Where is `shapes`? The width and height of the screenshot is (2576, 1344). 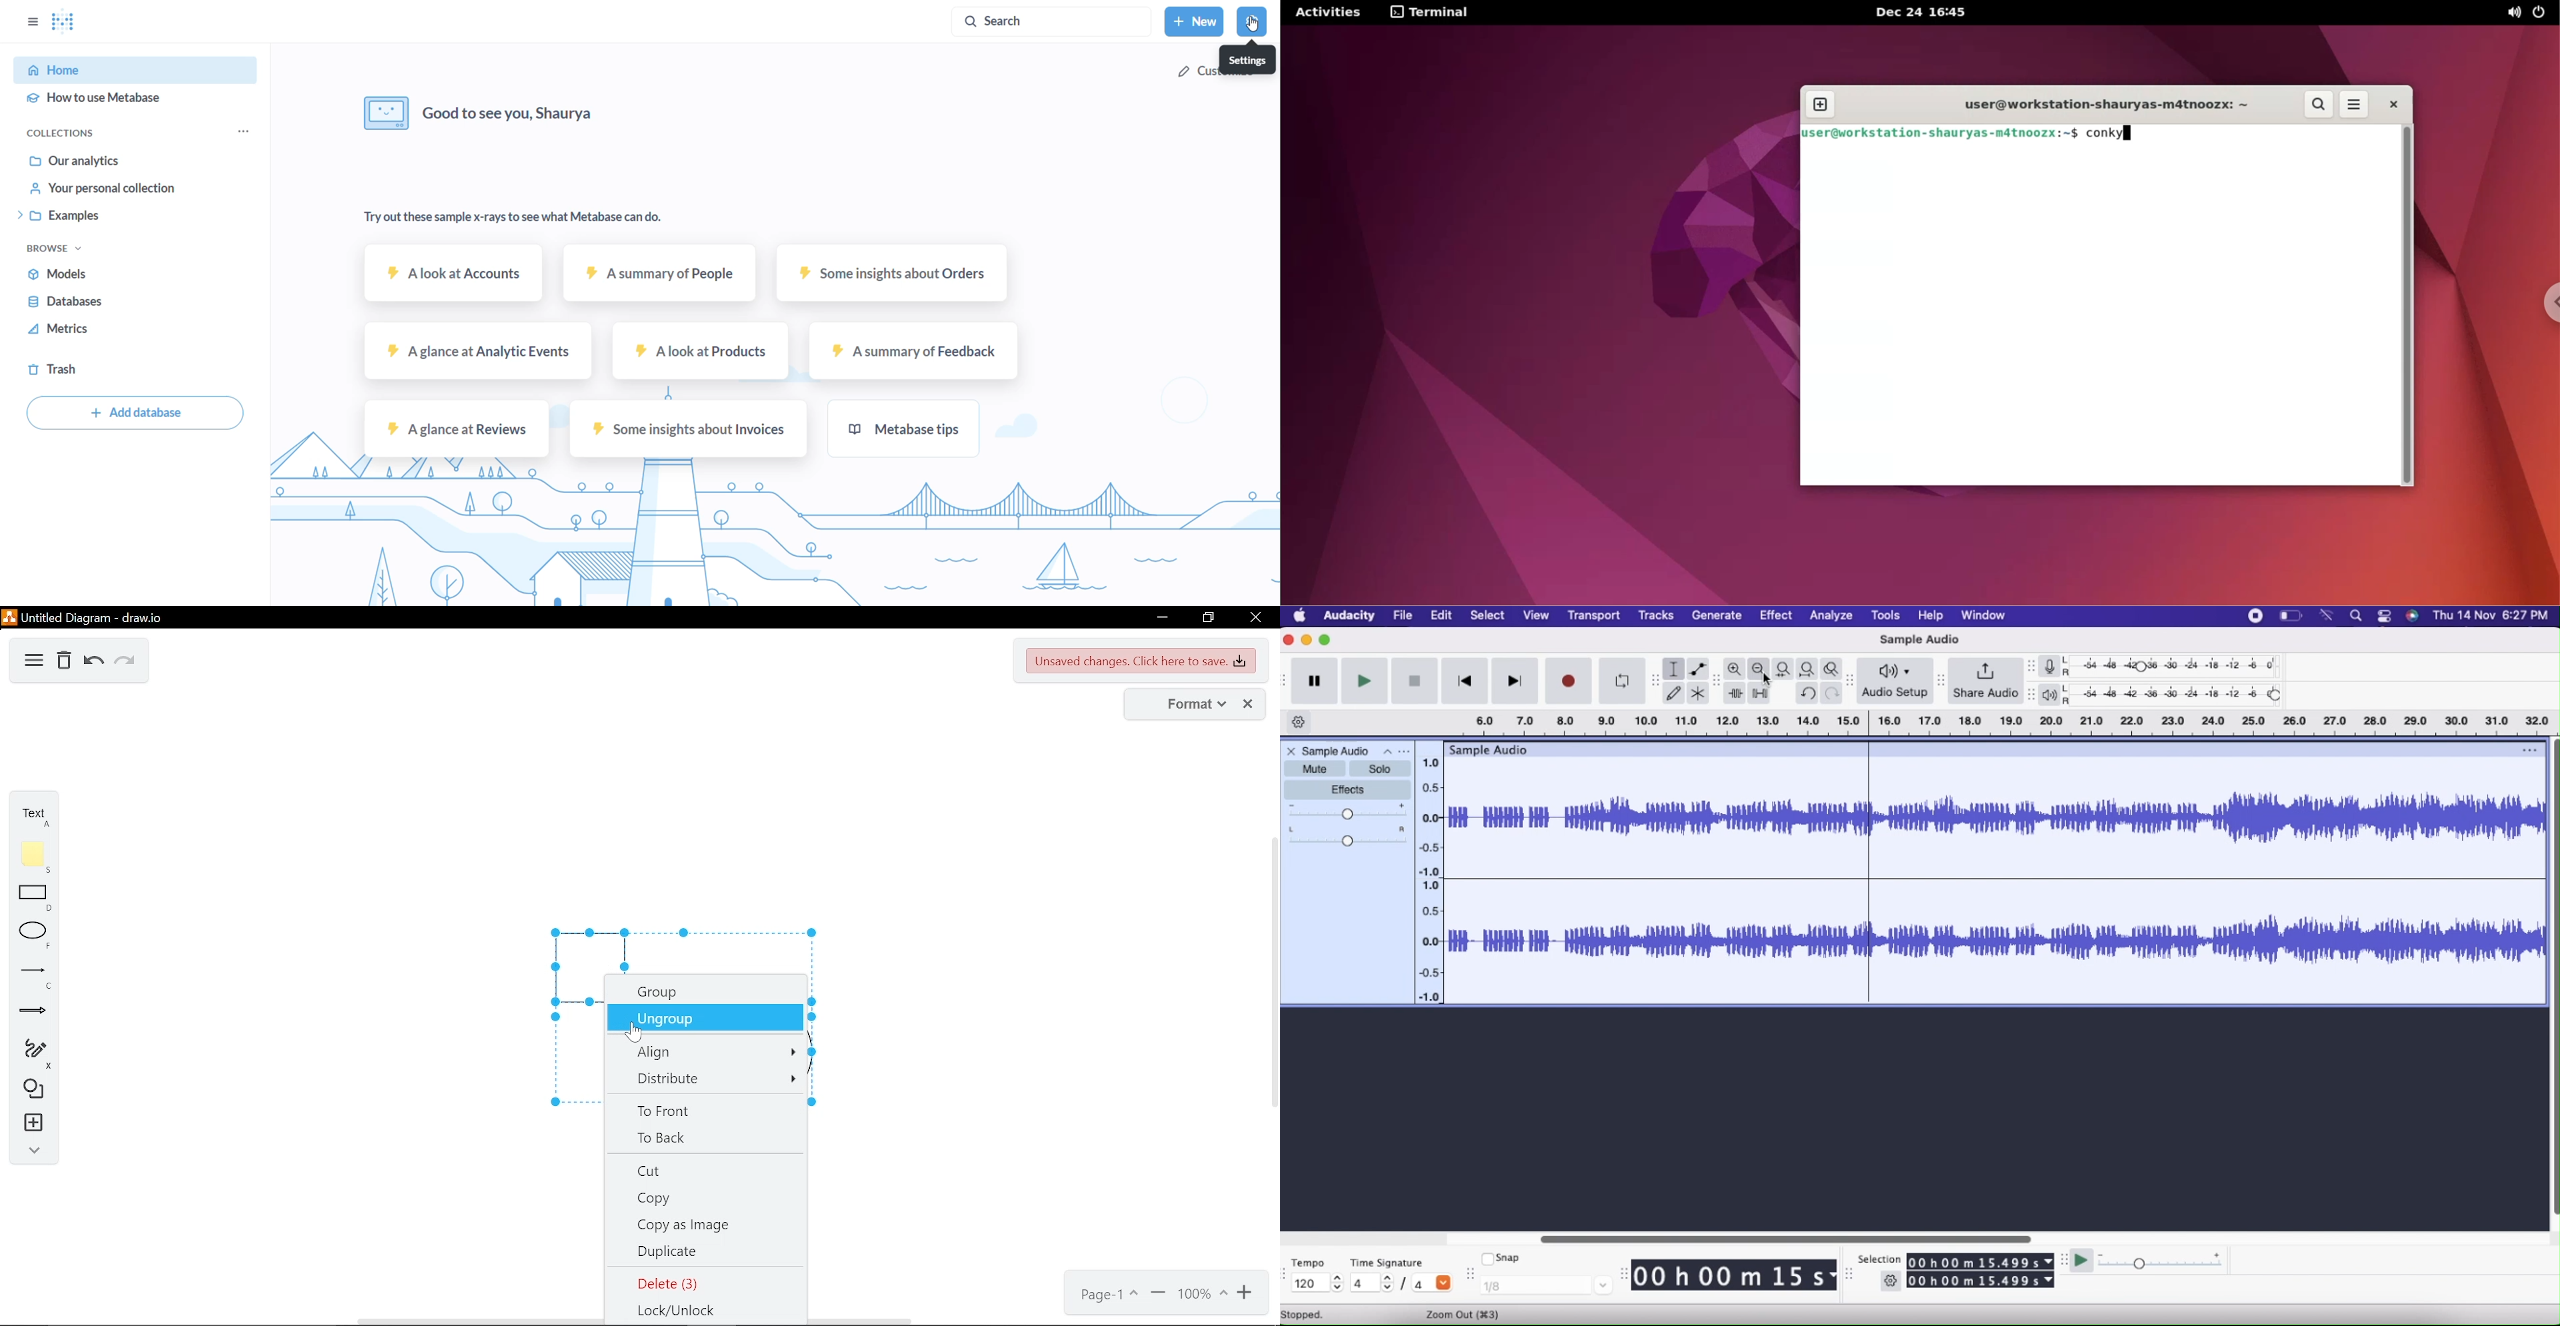
shapes is located at coordinates (30, 1092).